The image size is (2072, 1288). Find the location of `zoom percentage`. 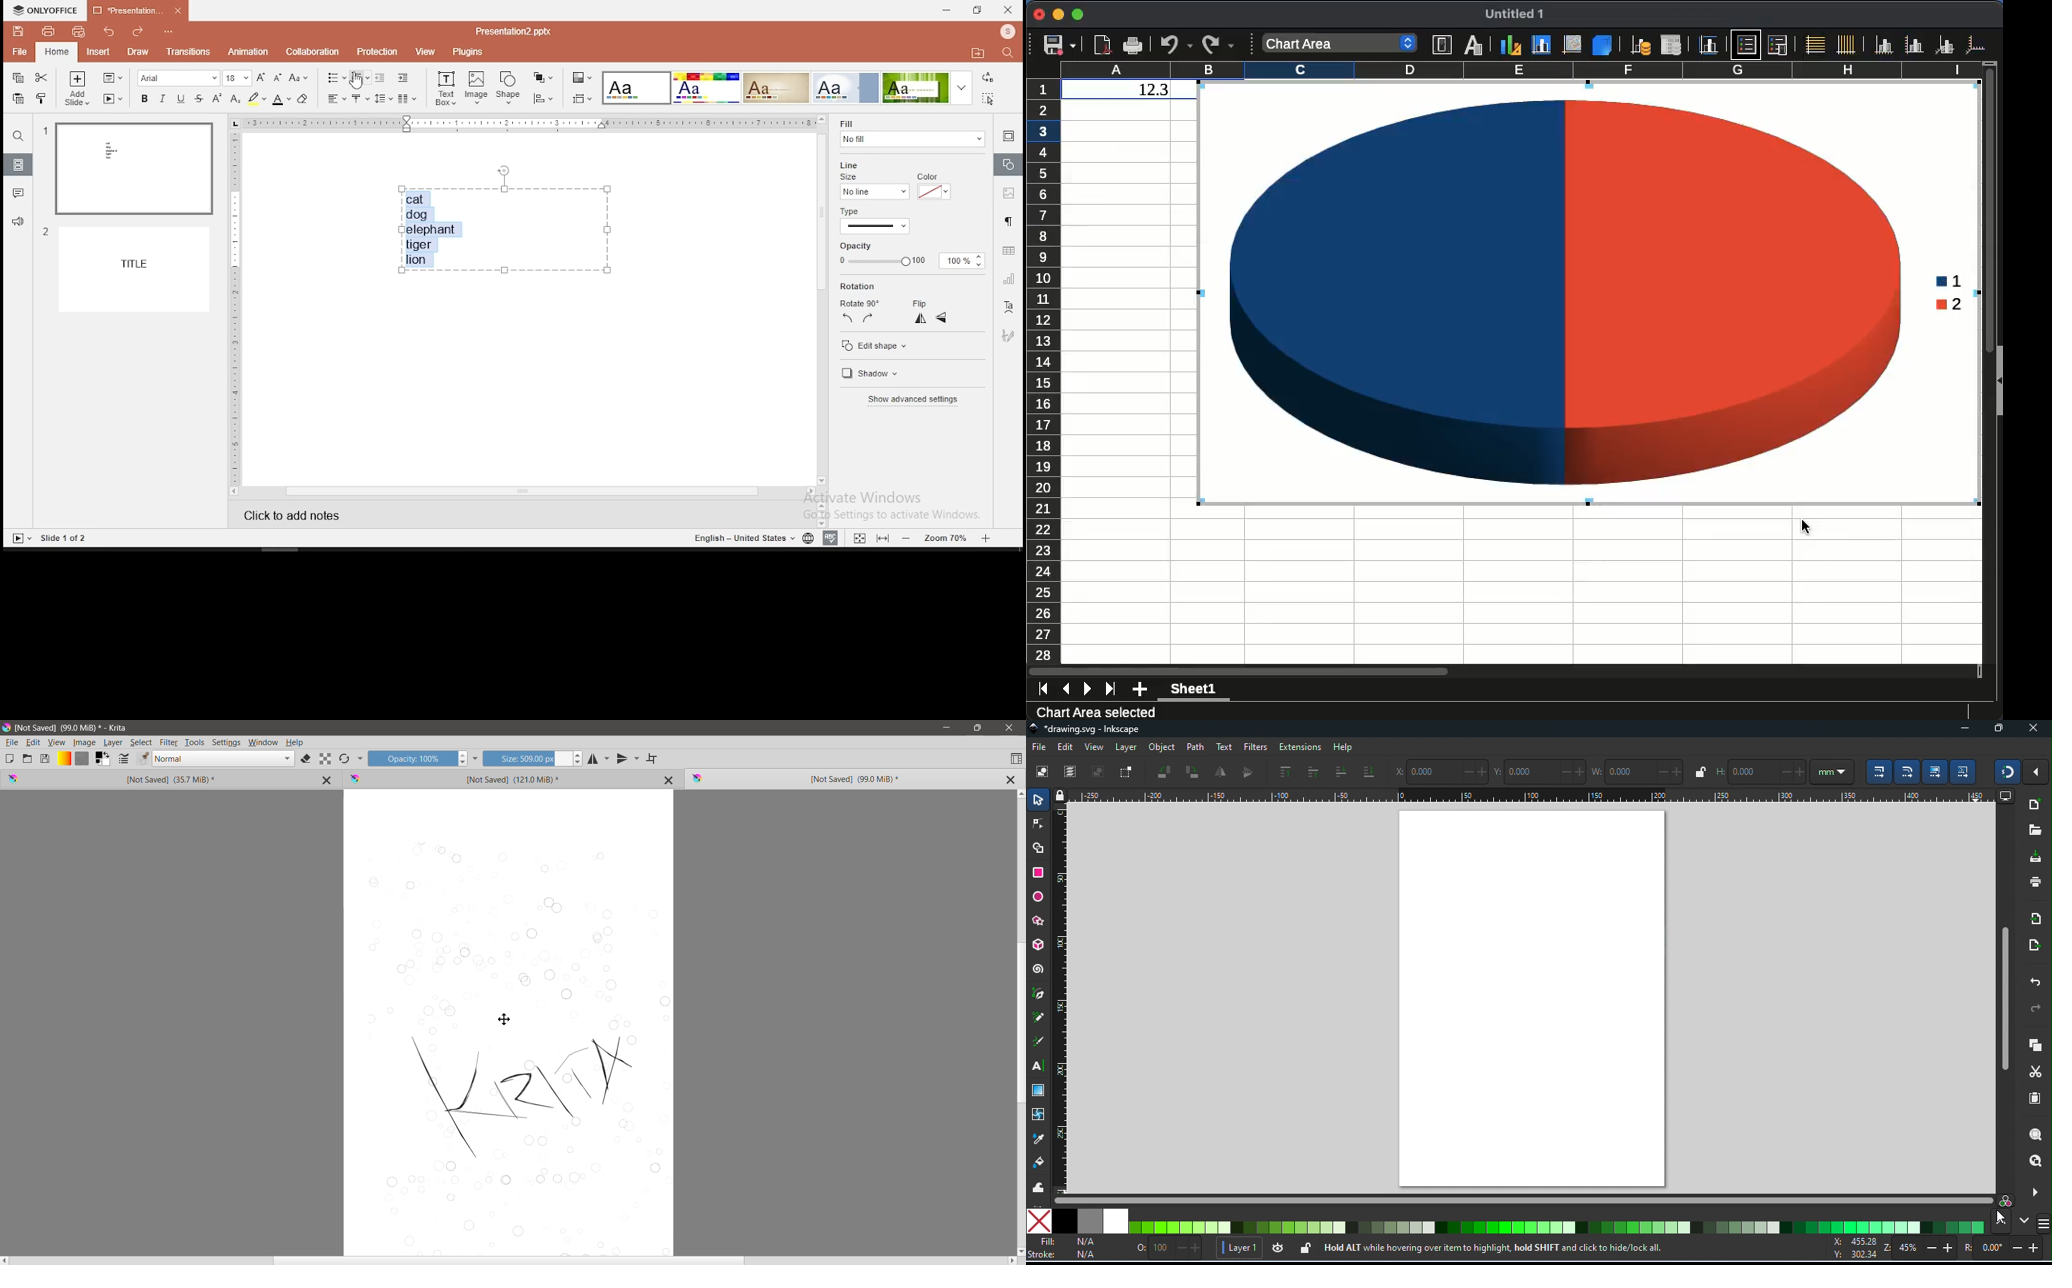

zoom percentage is located at coordinates (1921, 1248).